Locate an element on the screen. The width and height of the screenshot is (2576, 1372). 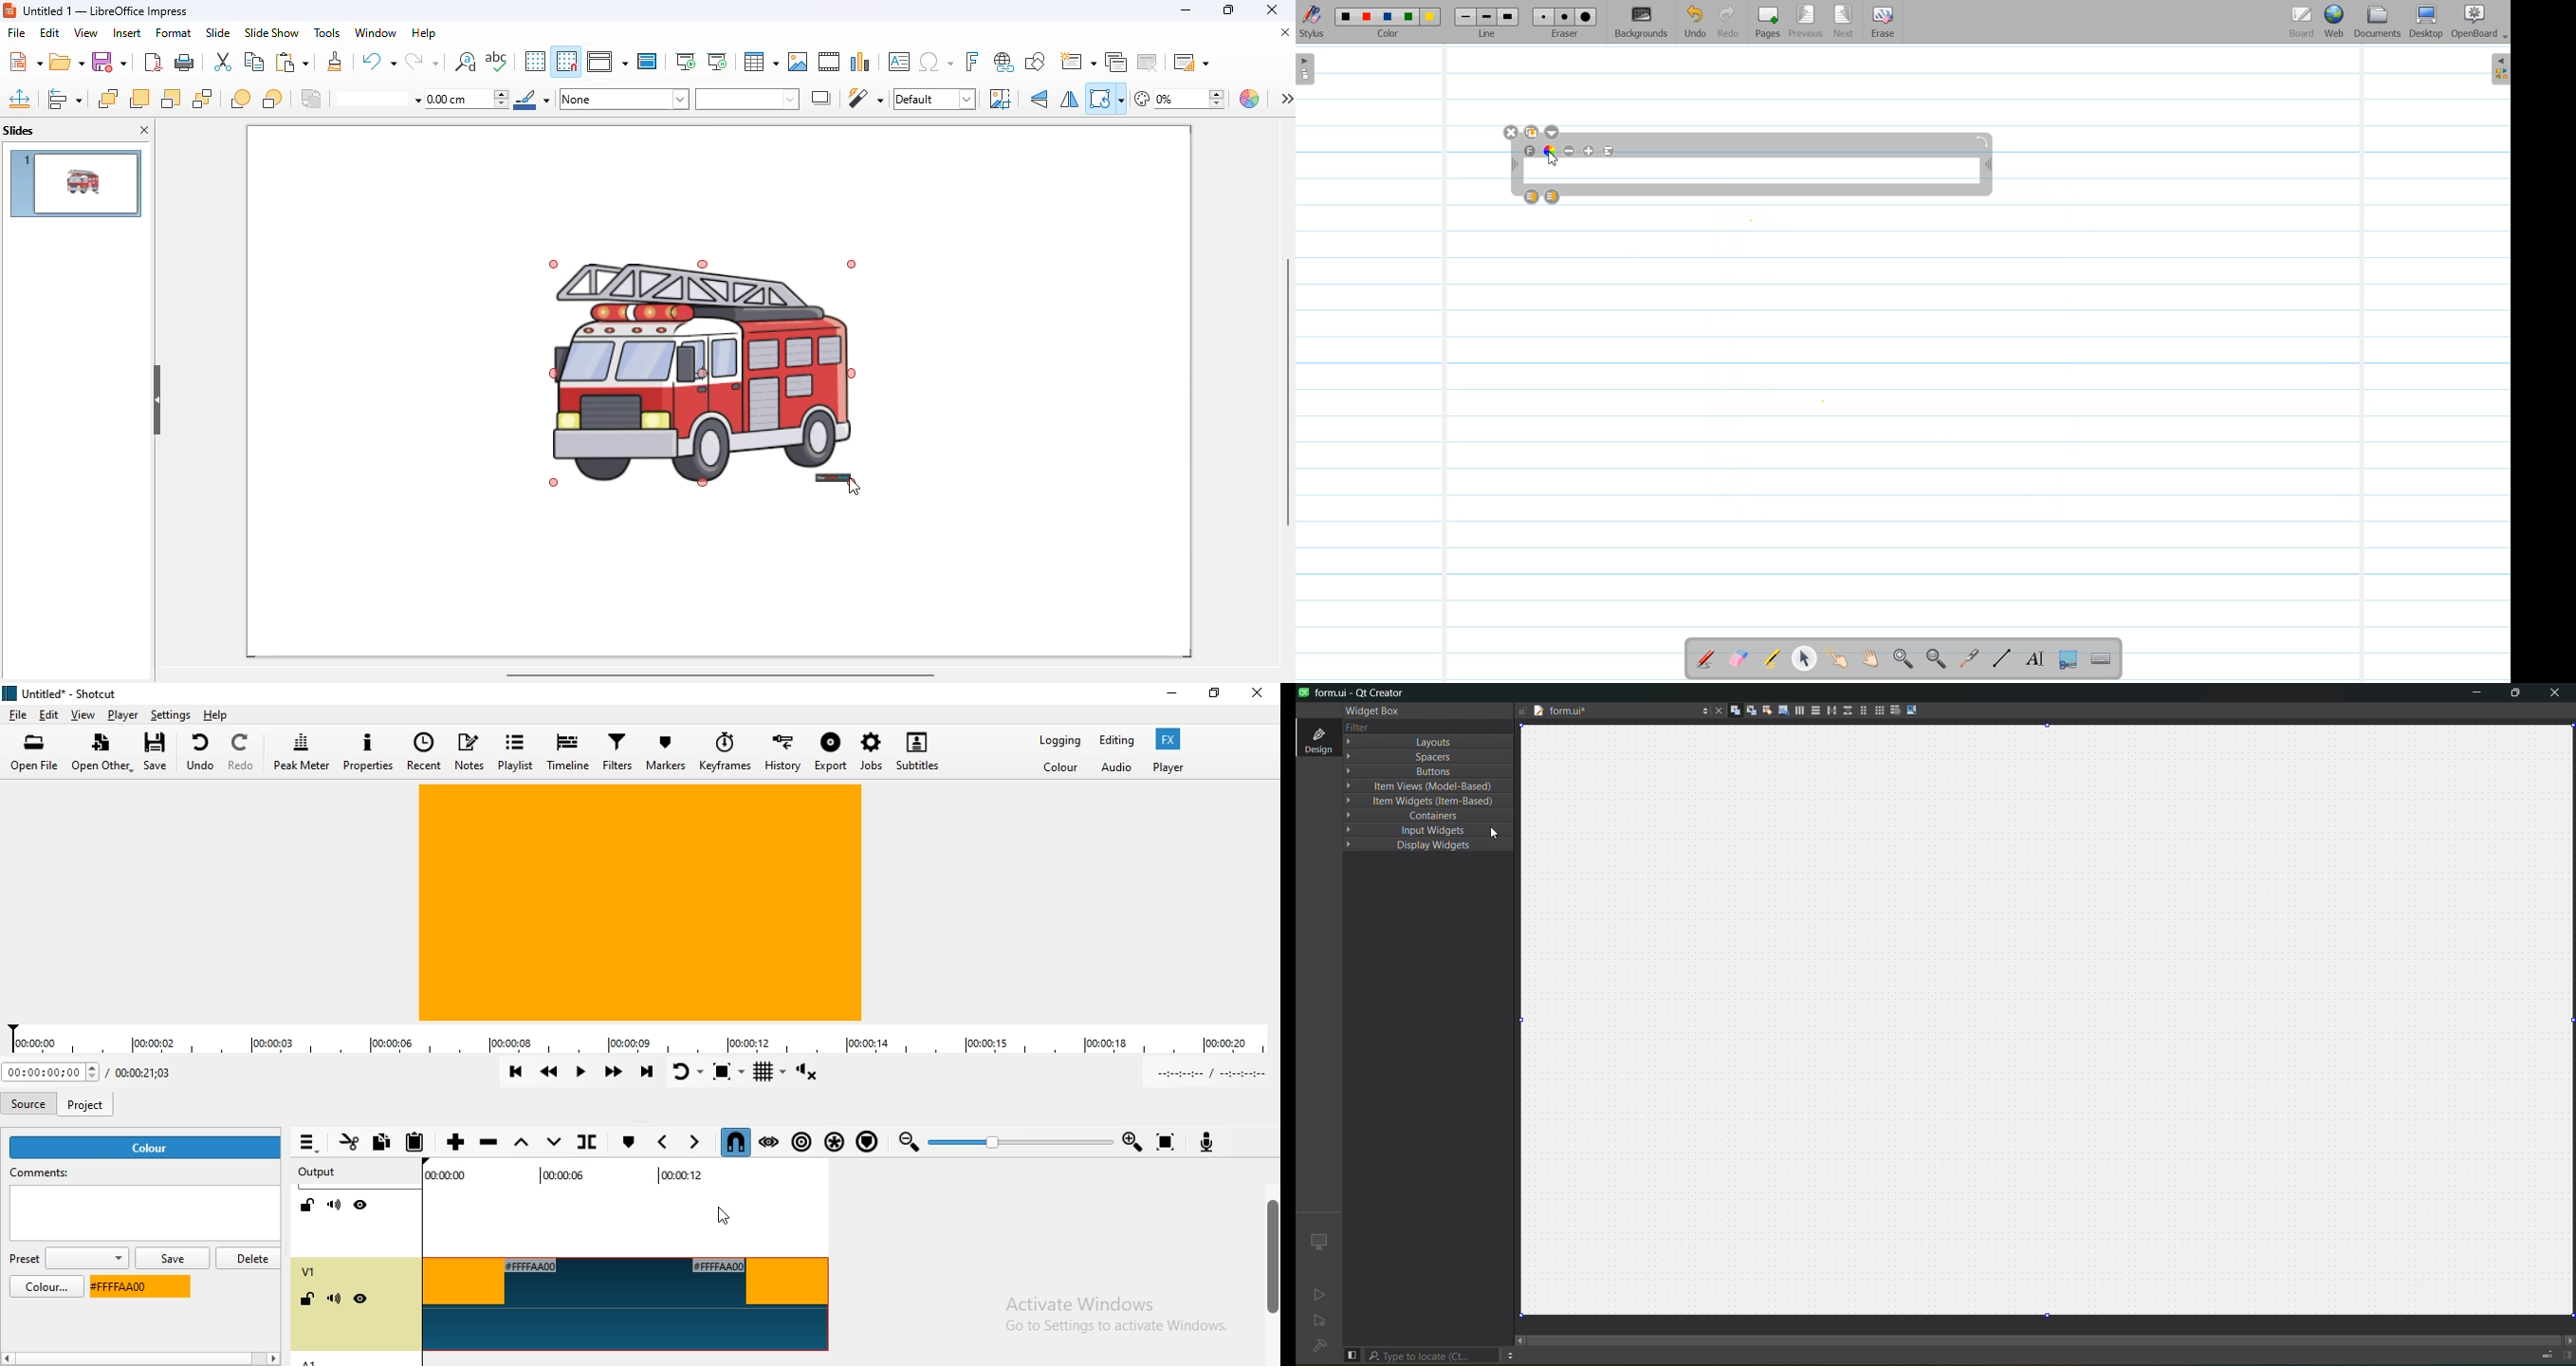
options is located at coordinates (1700, 712).